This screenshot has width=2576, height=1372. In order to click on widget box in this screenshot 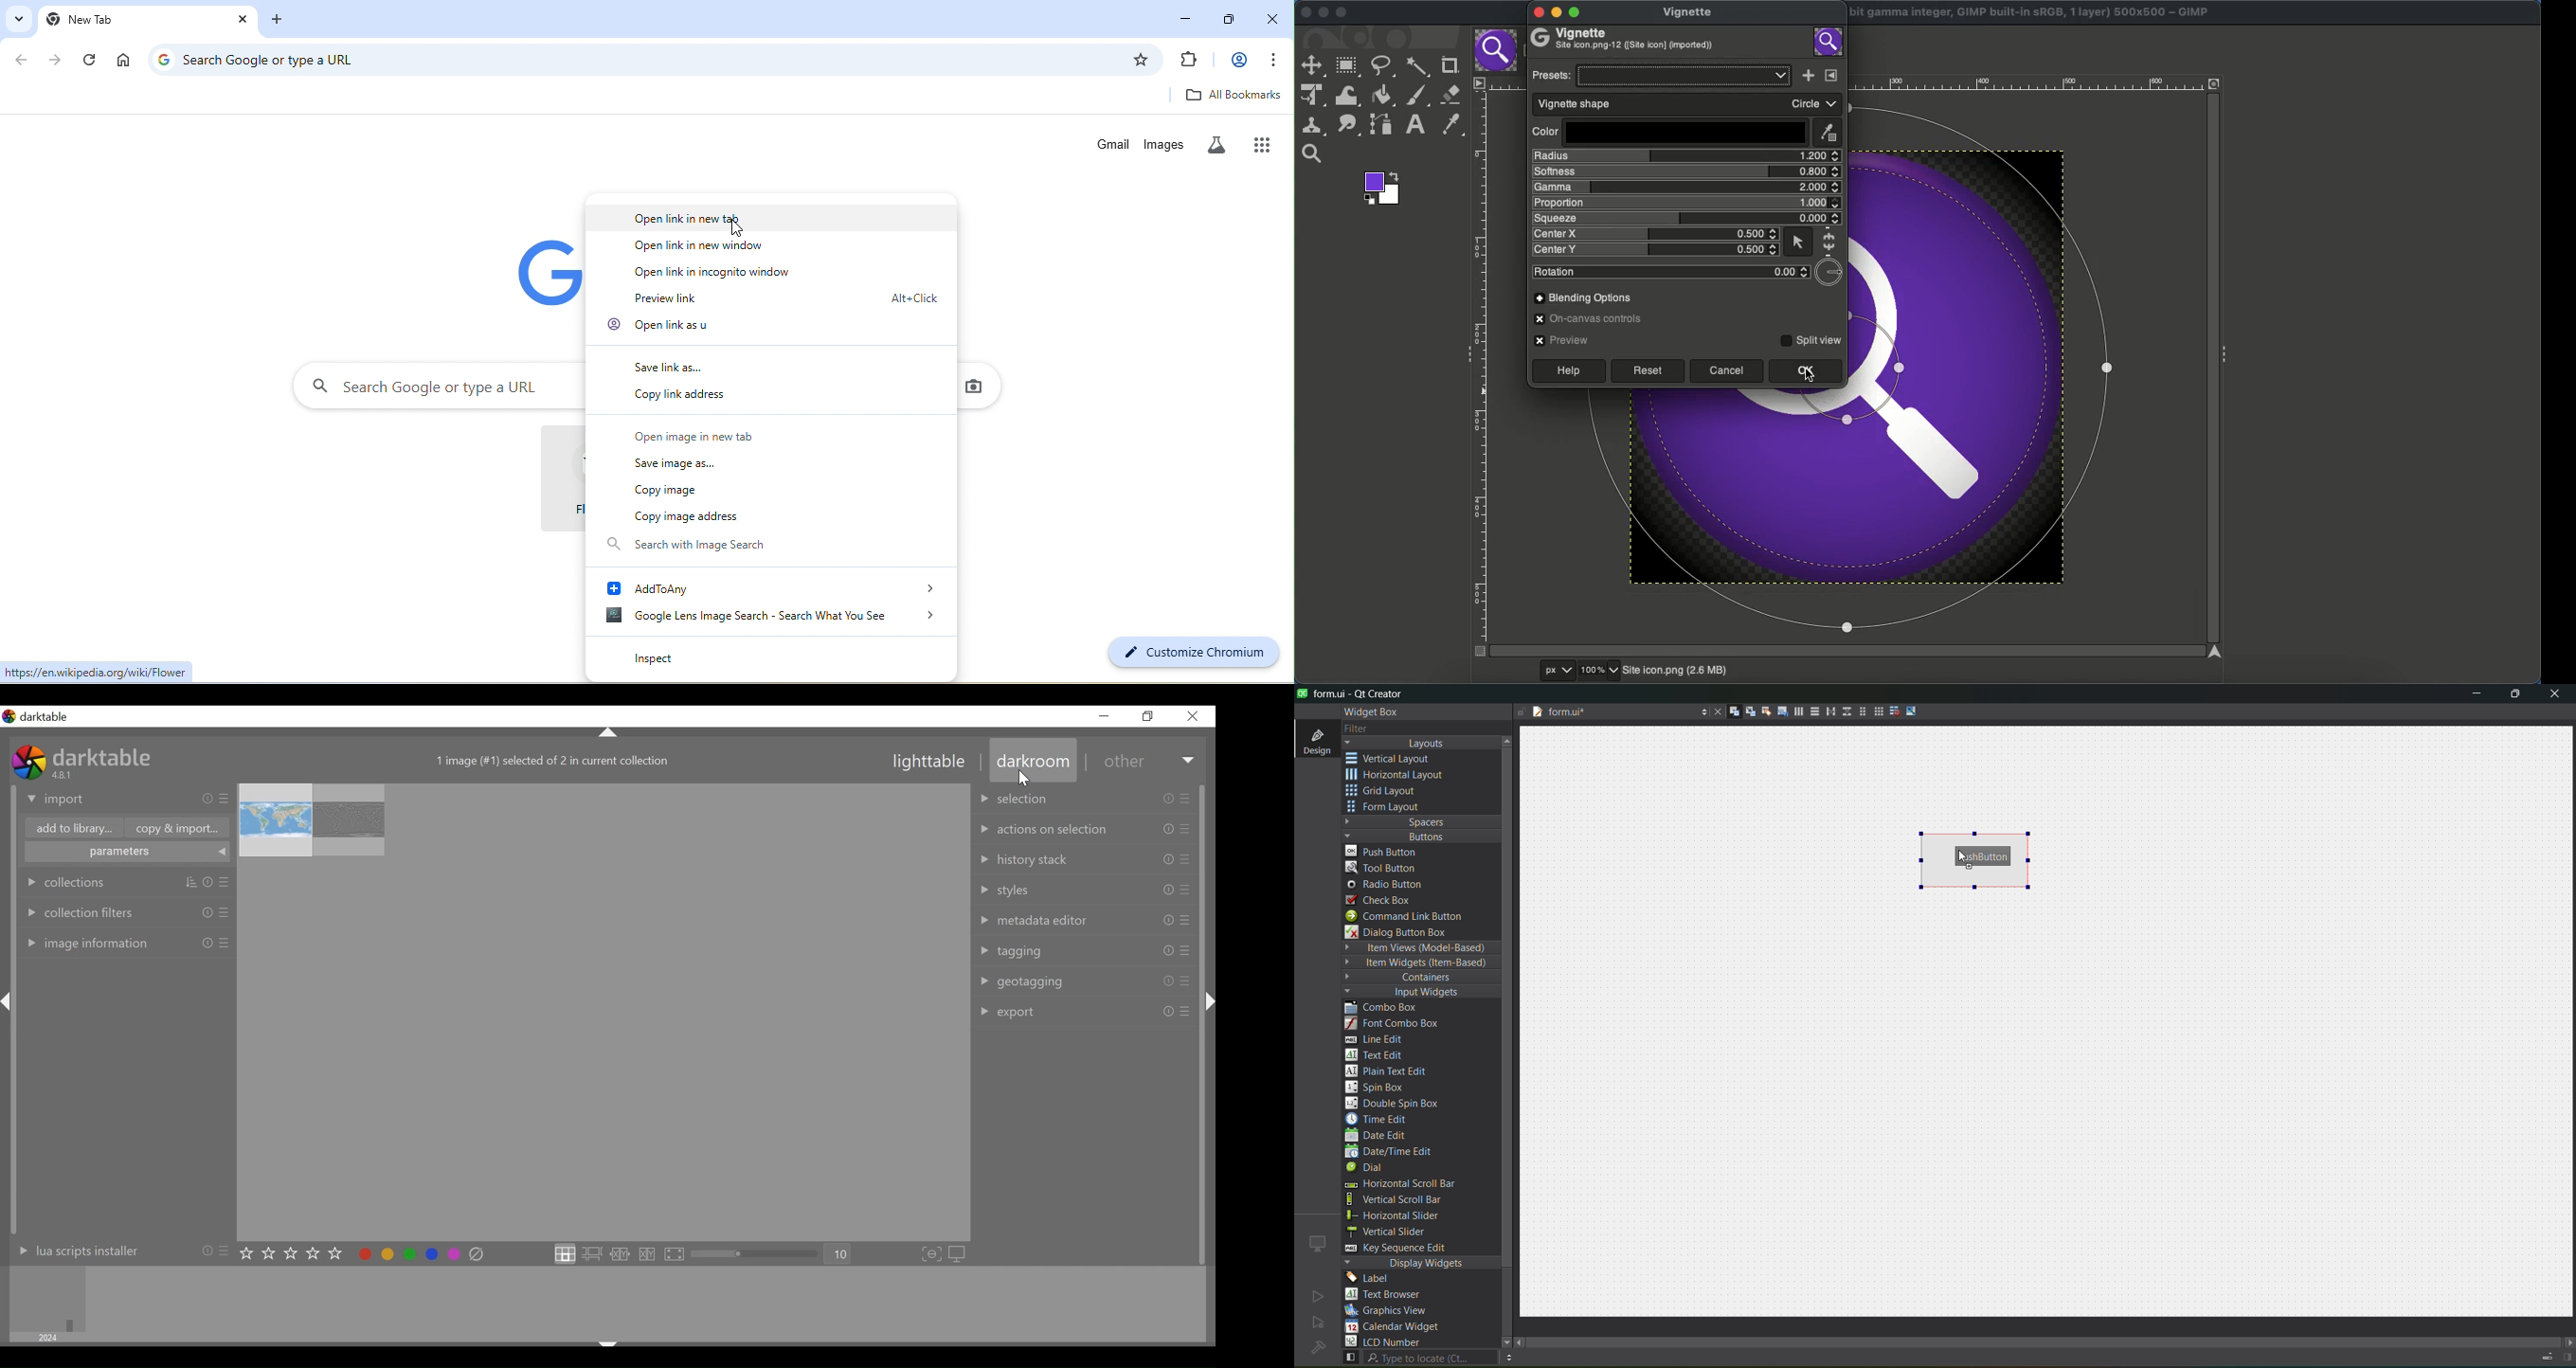, I will do `click(1374, 712)`.